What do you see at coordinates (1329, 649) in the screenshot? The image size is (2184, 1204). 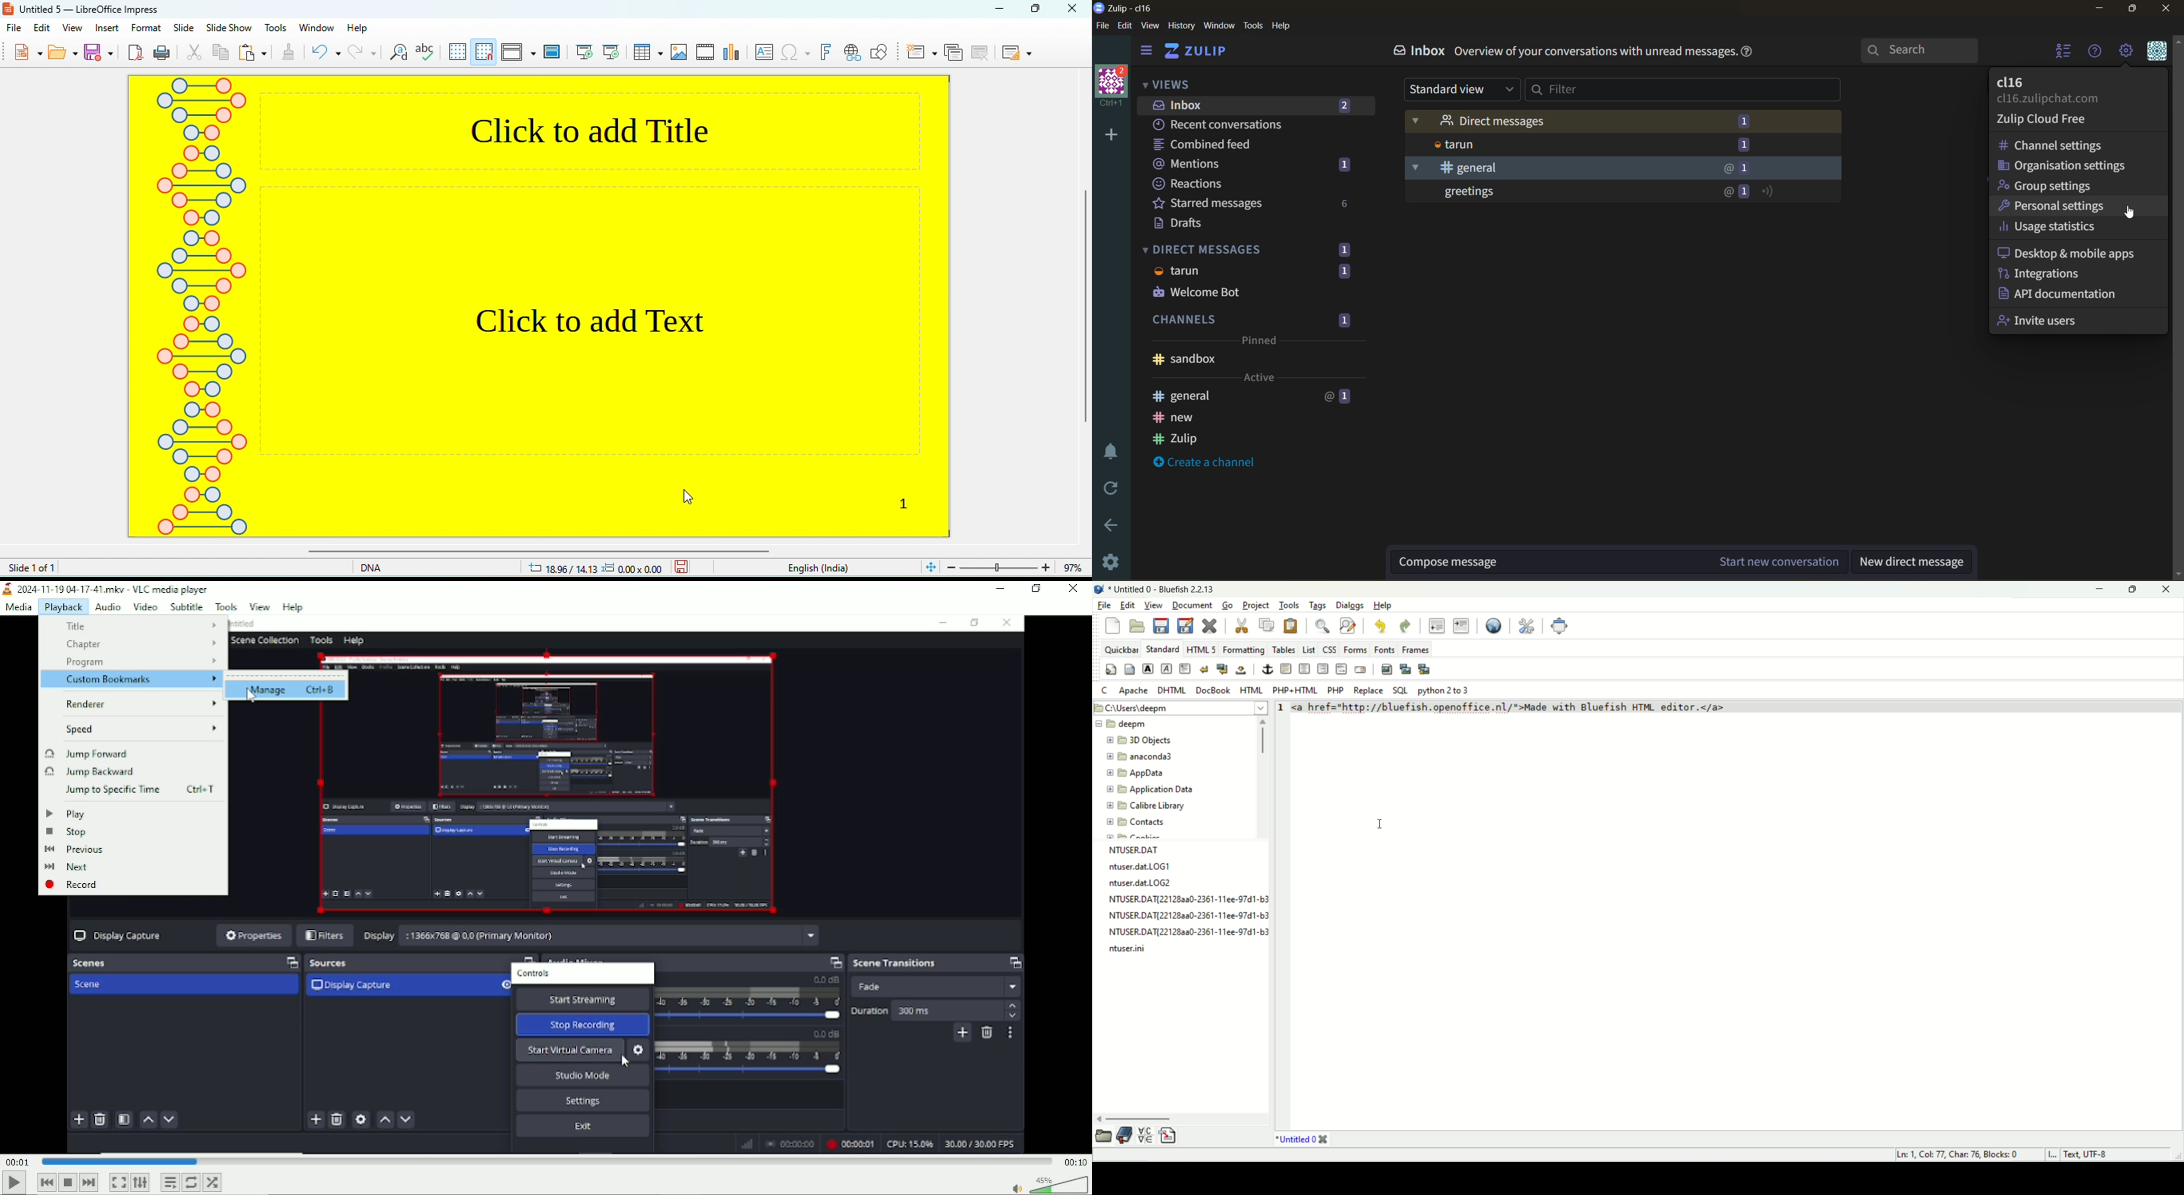 I see `CSS` at bounding box center [1329, 649].